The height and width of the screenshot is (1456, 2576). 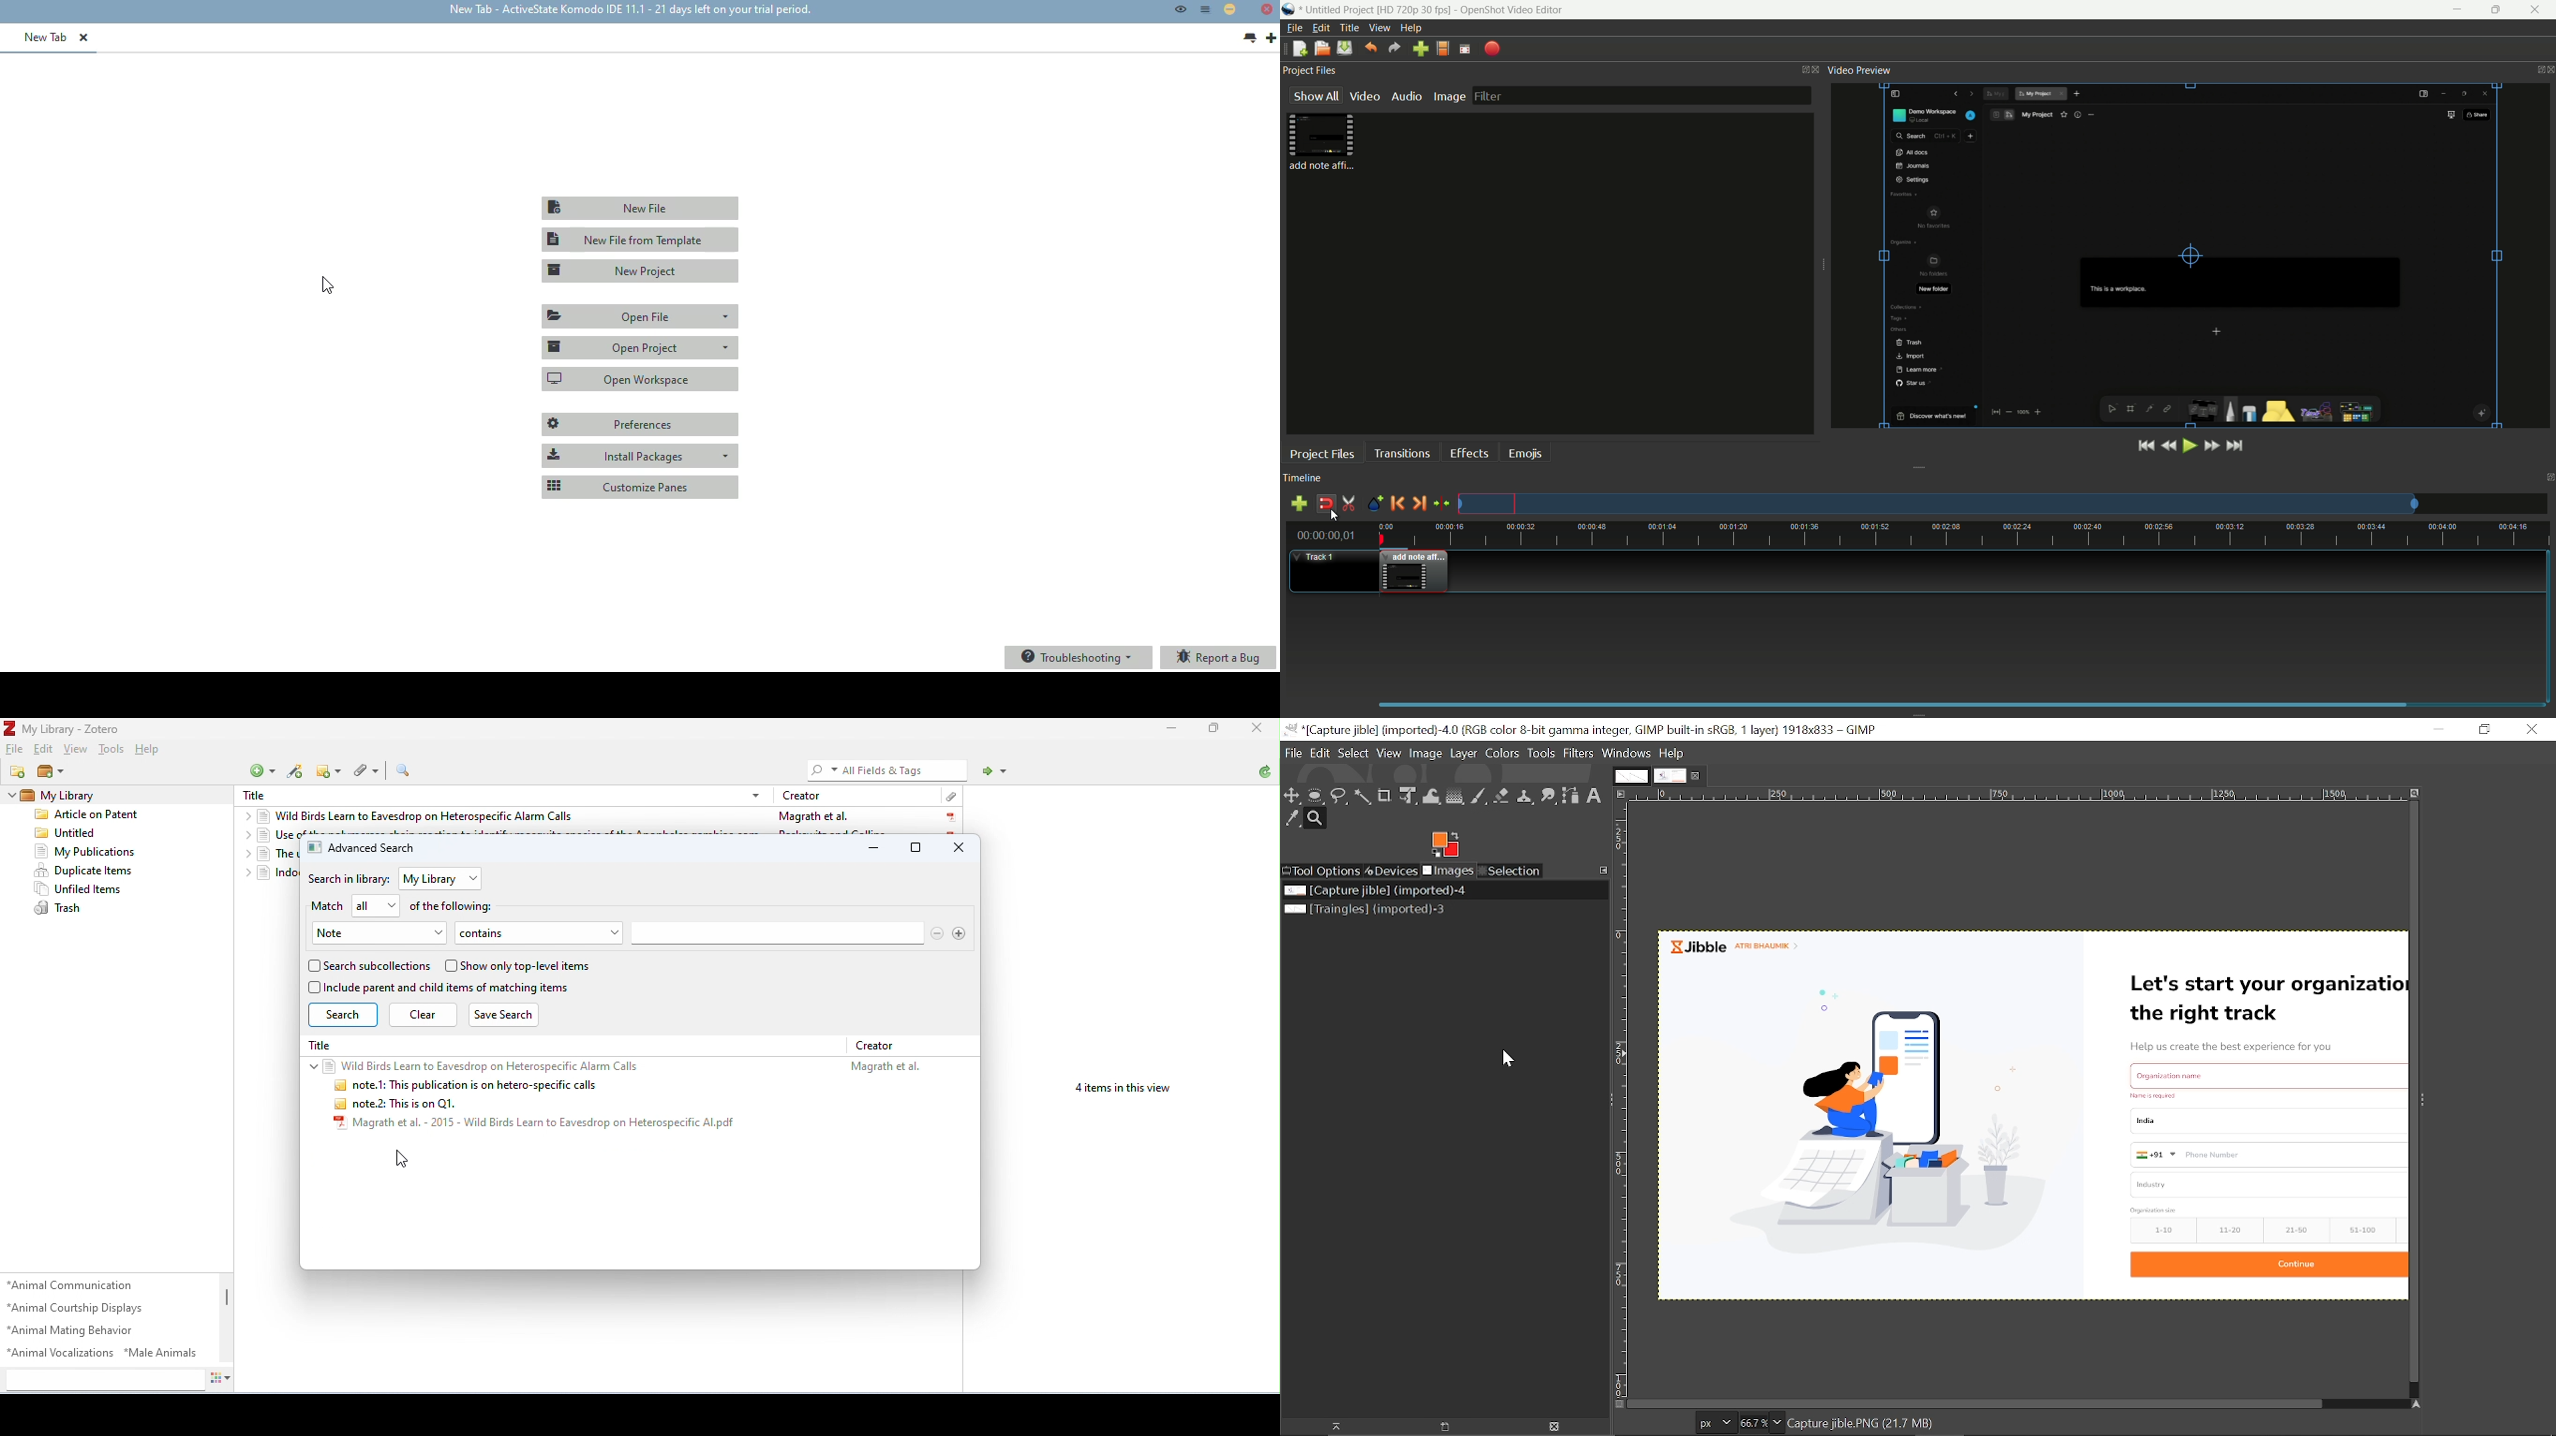 I want to click on search tags, so click(x=103, y=1379).